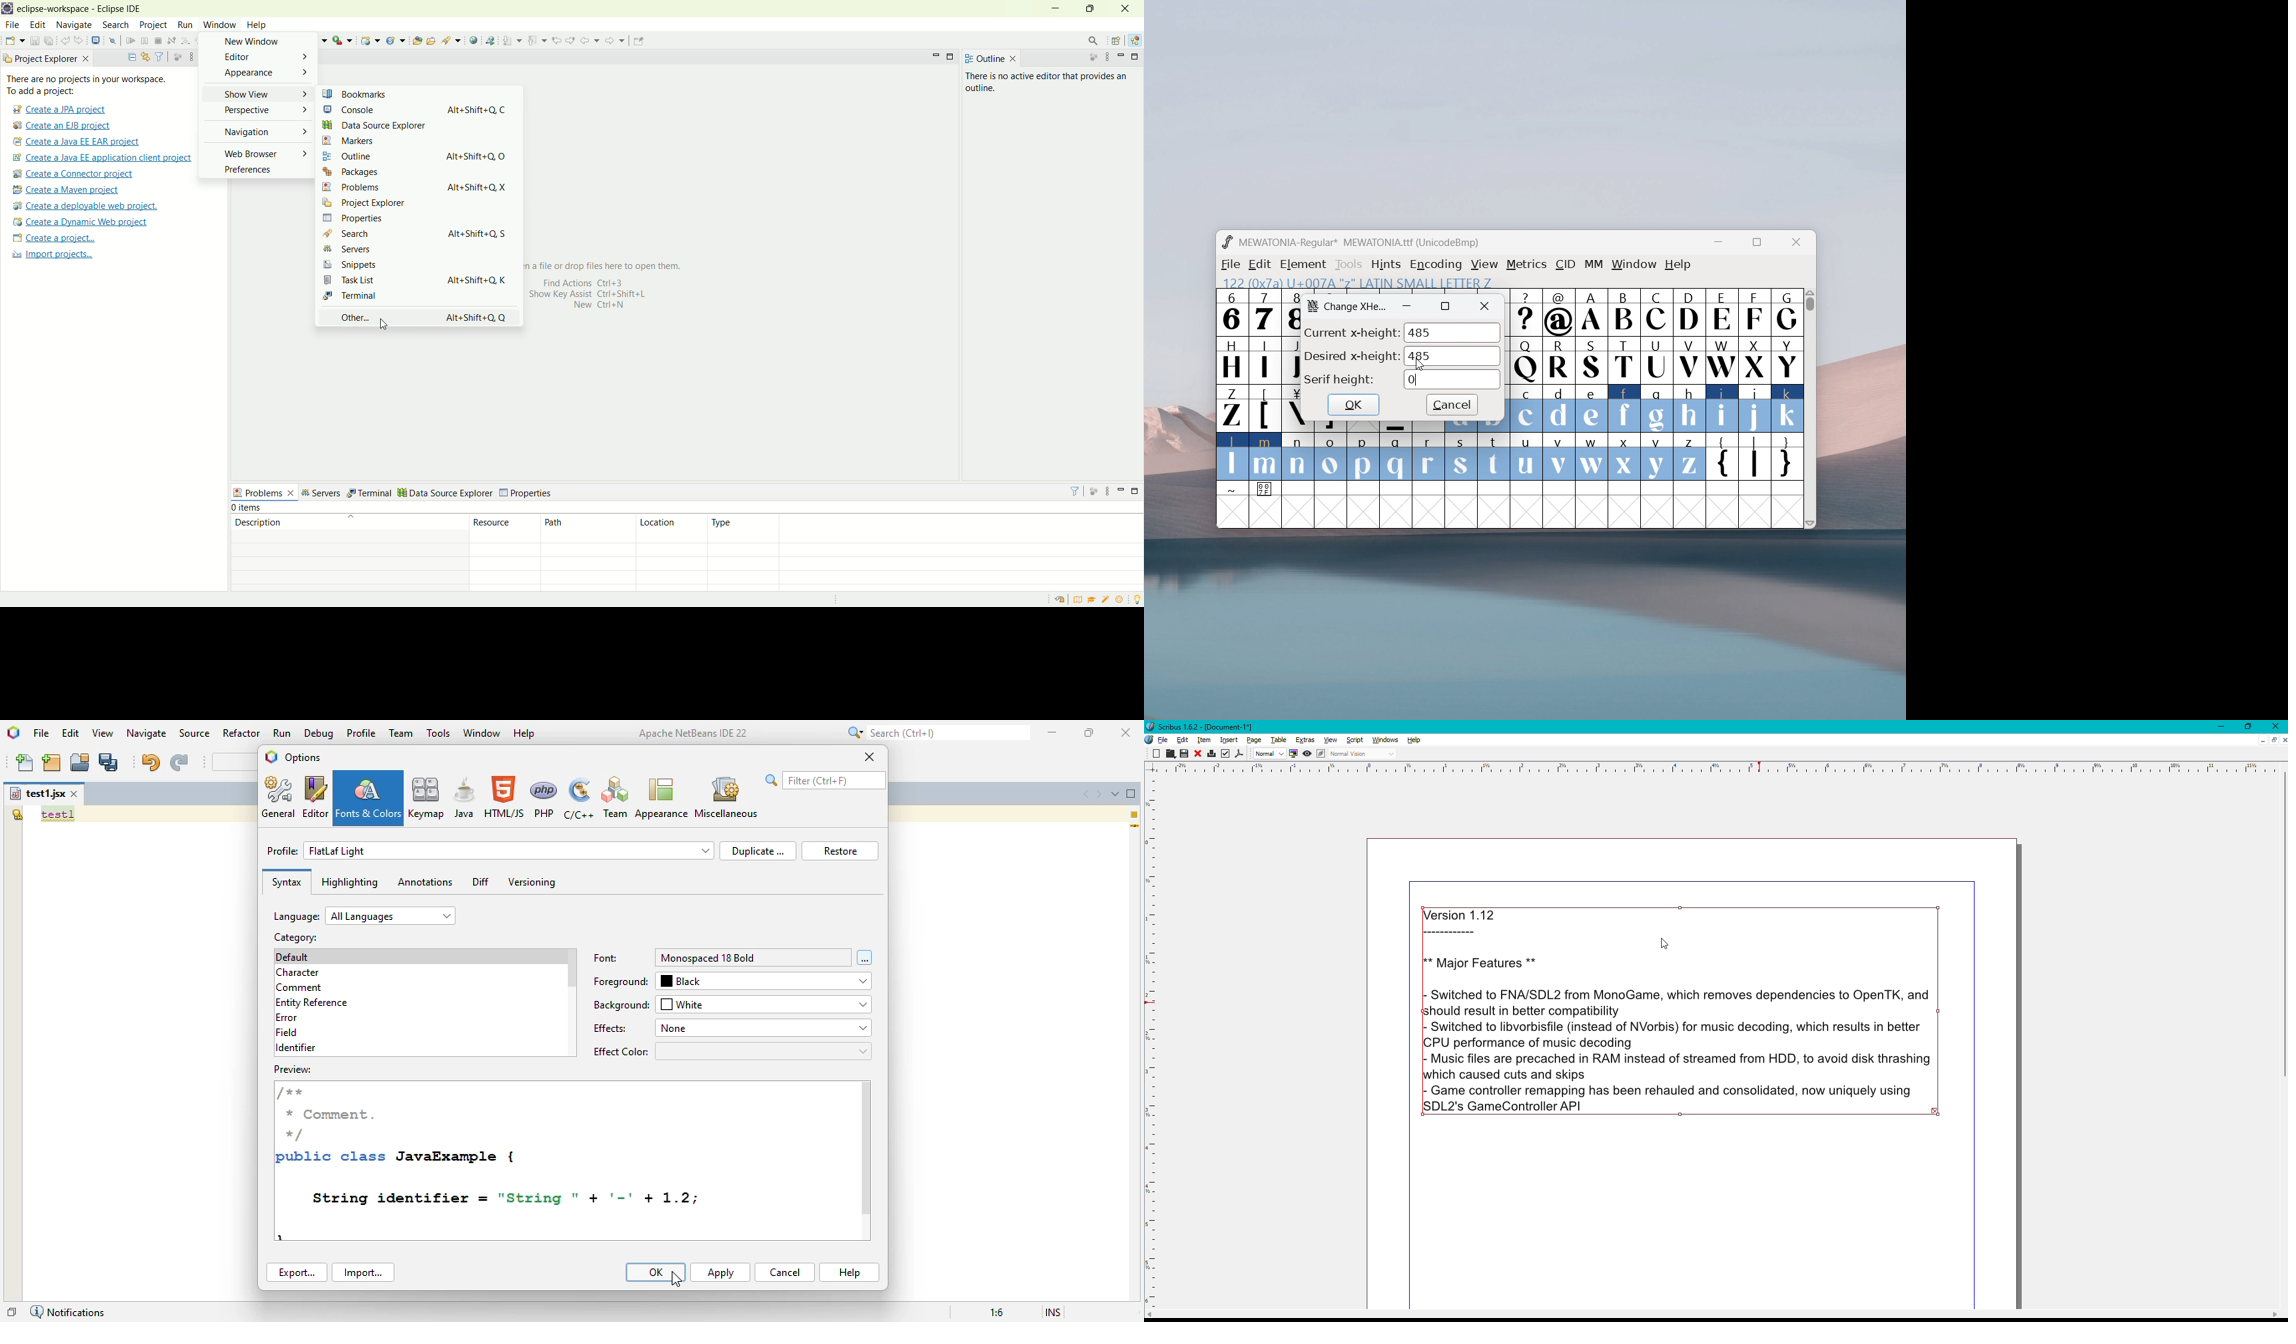 Image resolution: width=2296 pixels, height=1344 pixels. I want to click on metrics, so click(1527, 265).